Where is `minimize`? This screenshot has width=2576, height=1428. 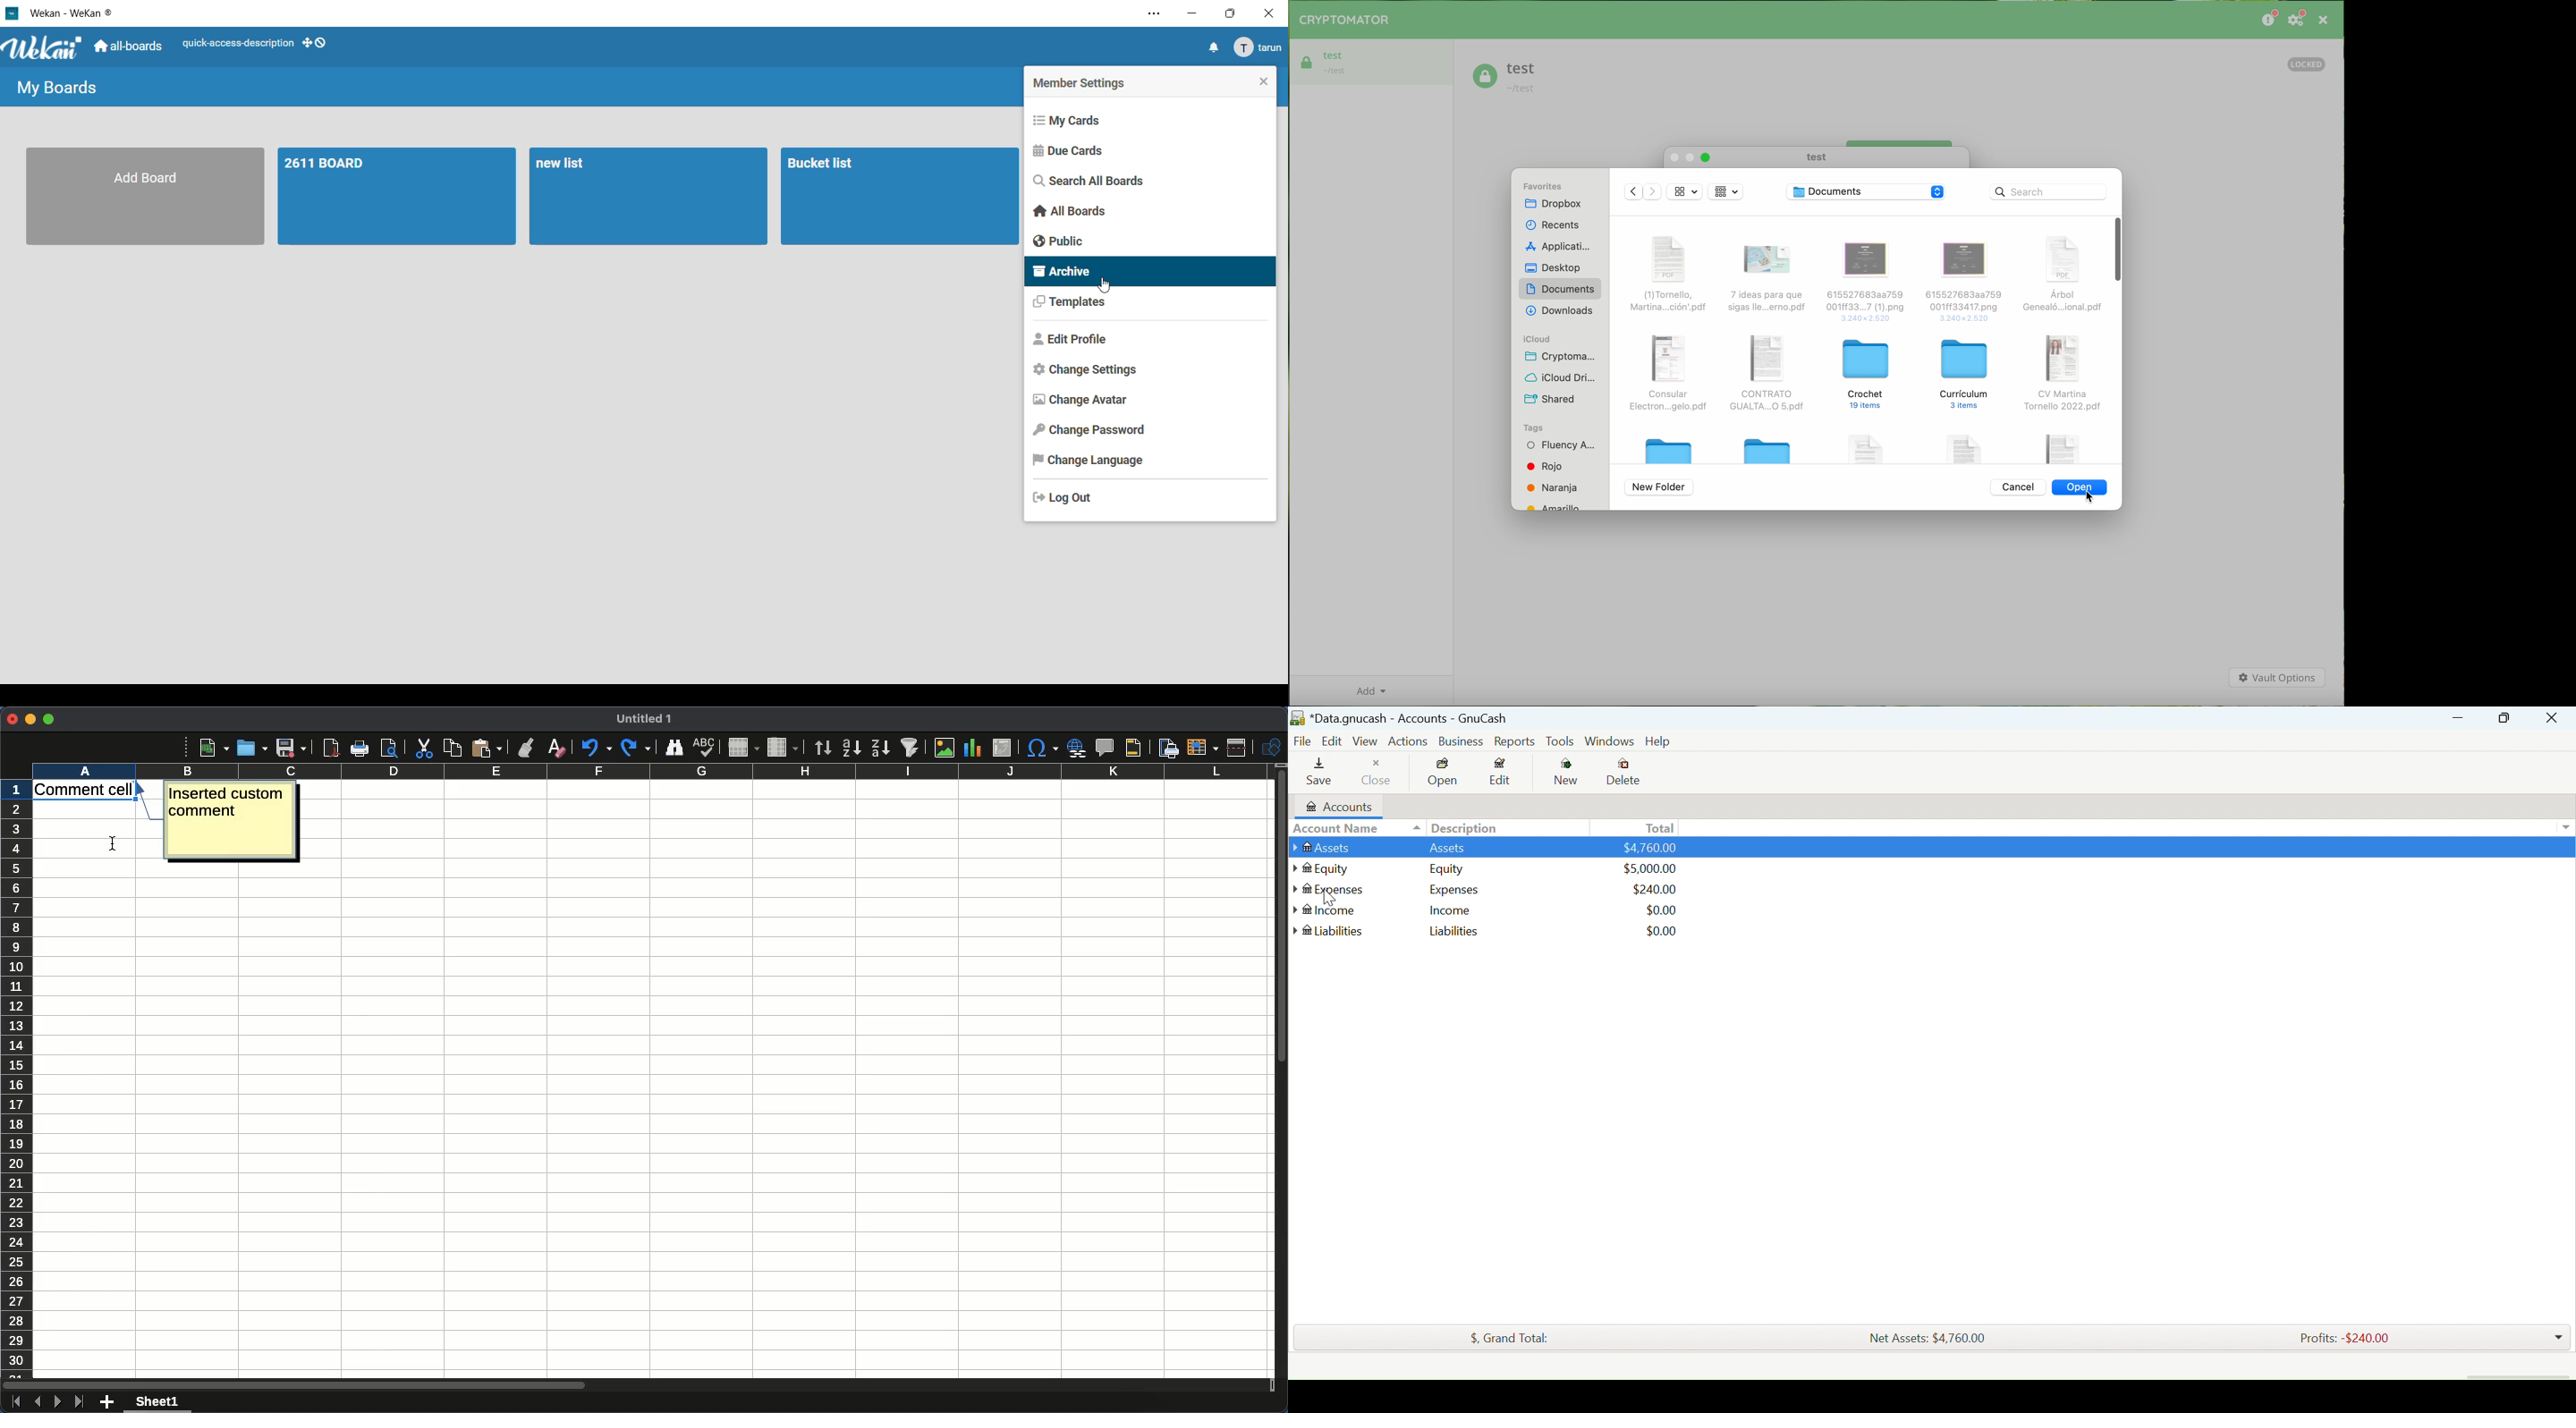 minimize is located at coordinates (1193, 15).